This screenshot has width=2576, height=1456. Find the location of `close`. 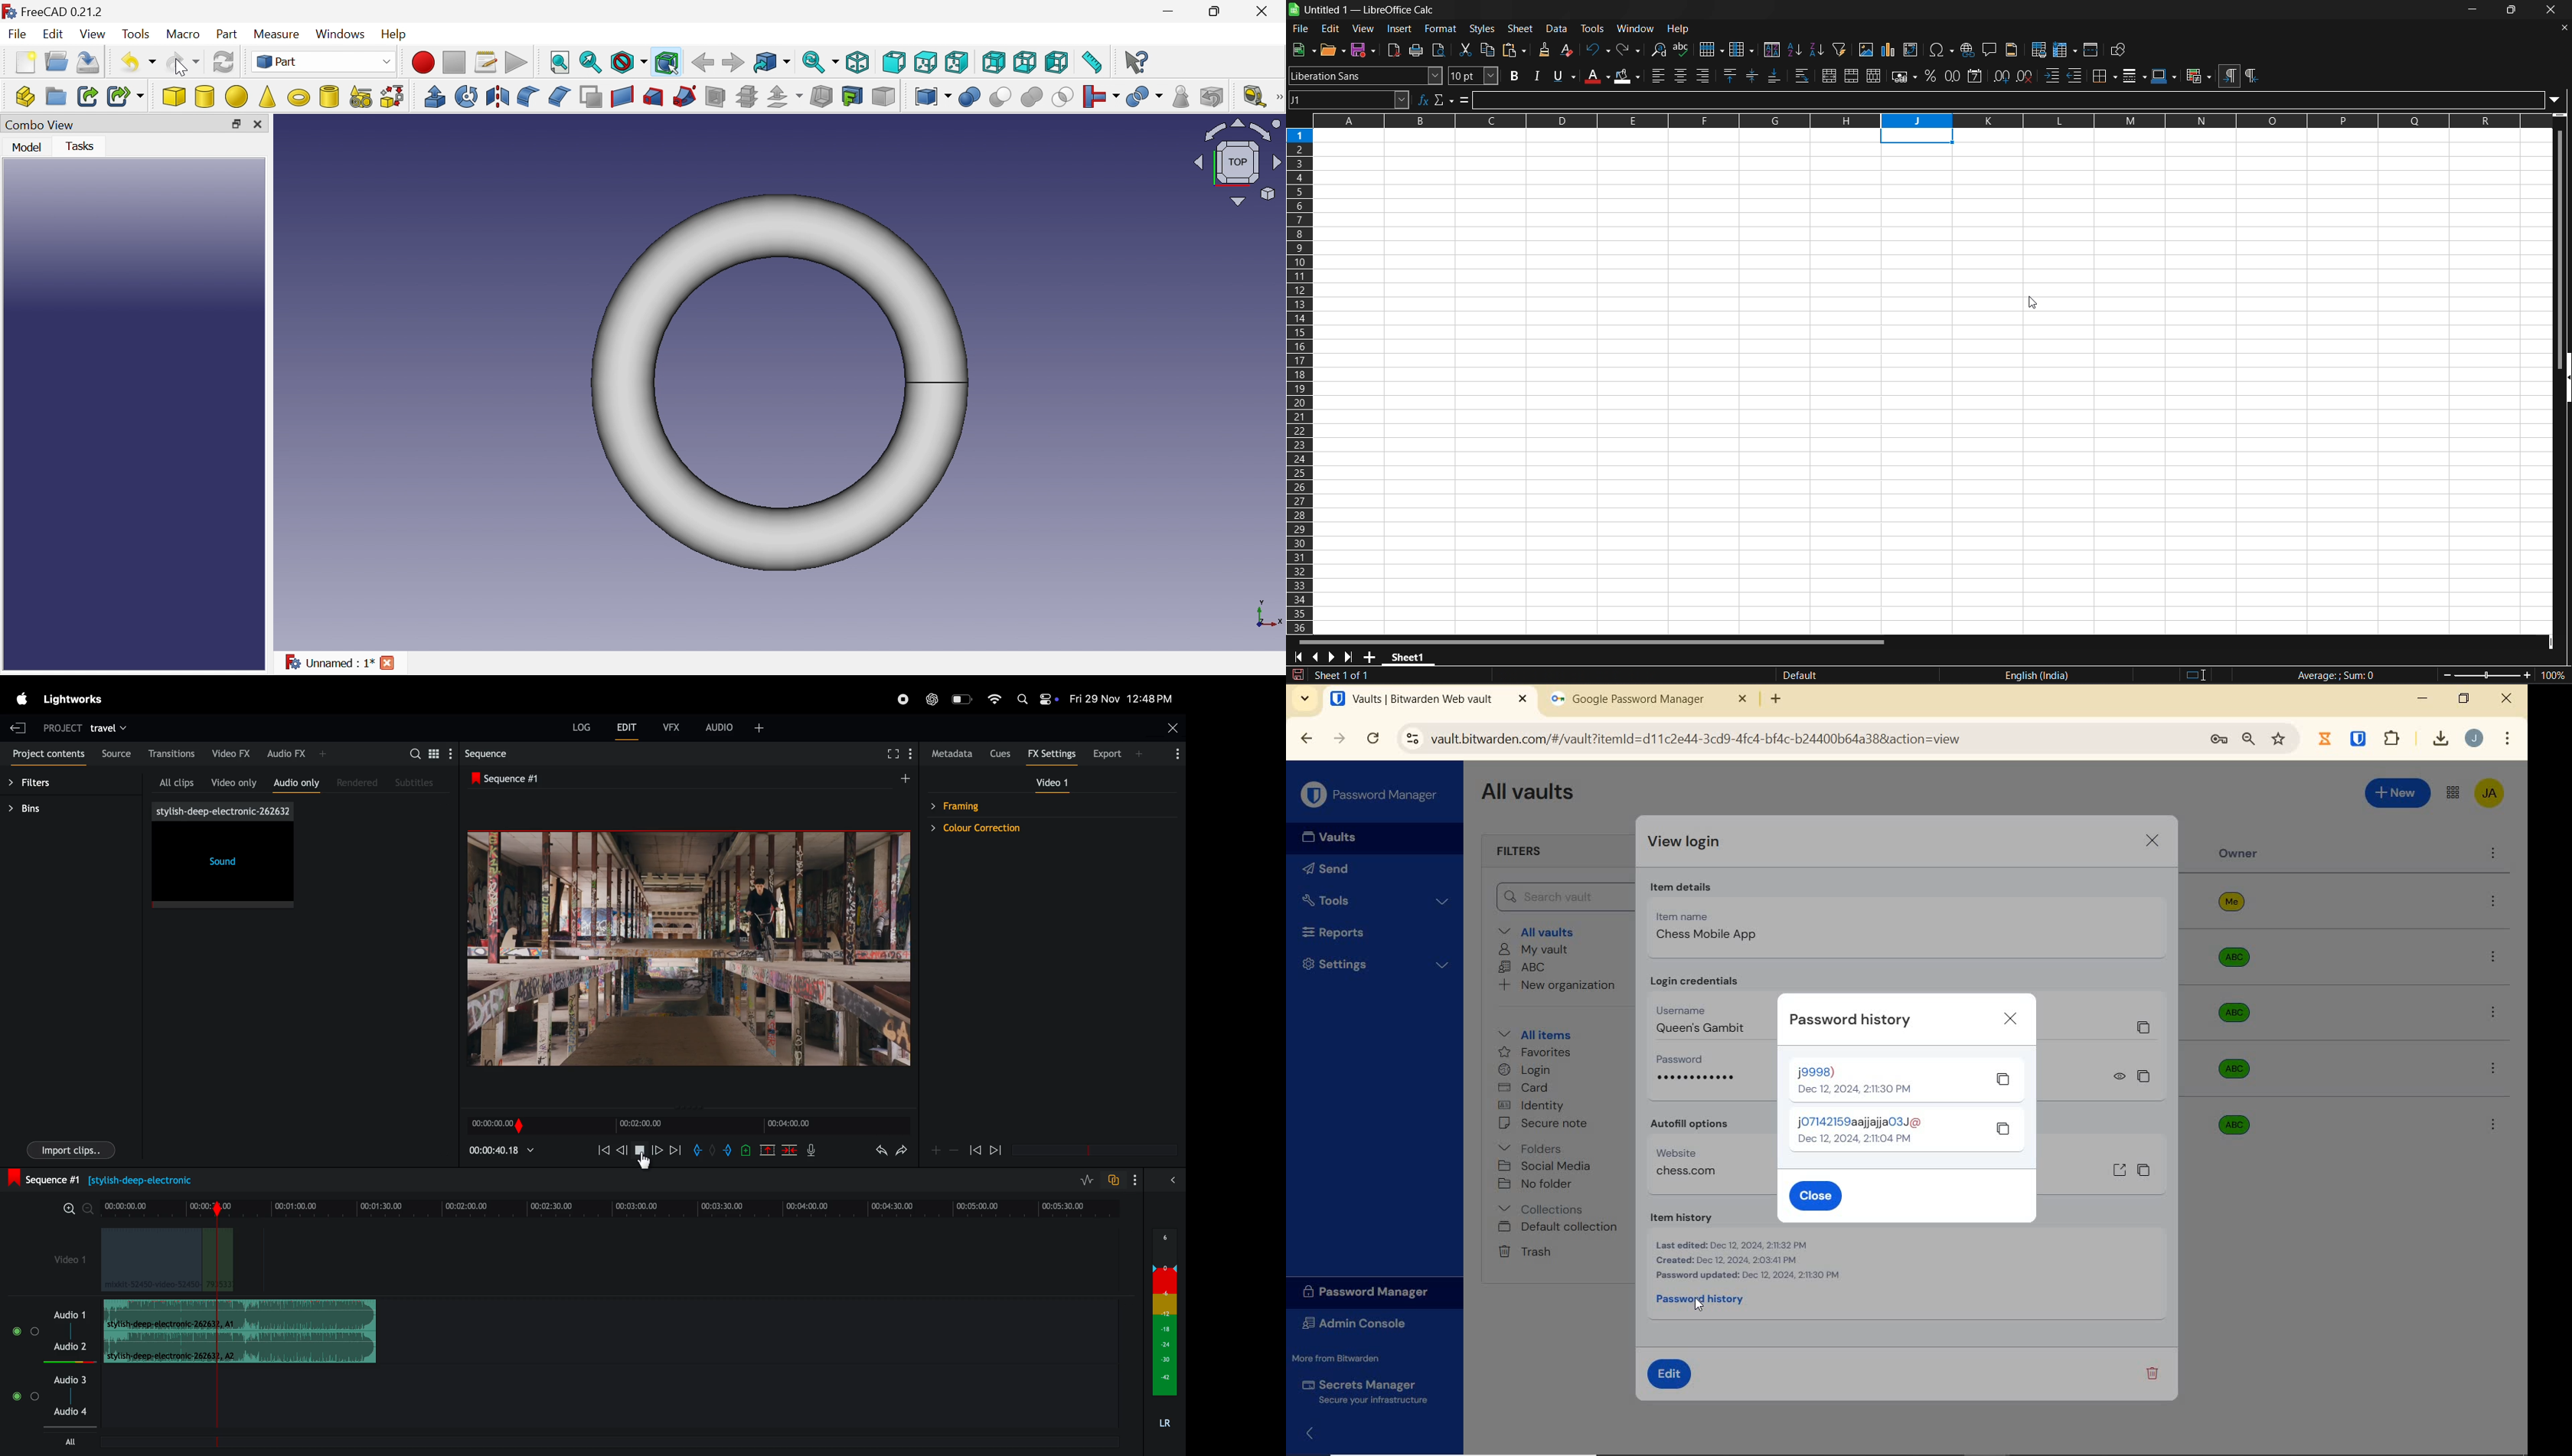

close is located at coordinates (2553, 9).